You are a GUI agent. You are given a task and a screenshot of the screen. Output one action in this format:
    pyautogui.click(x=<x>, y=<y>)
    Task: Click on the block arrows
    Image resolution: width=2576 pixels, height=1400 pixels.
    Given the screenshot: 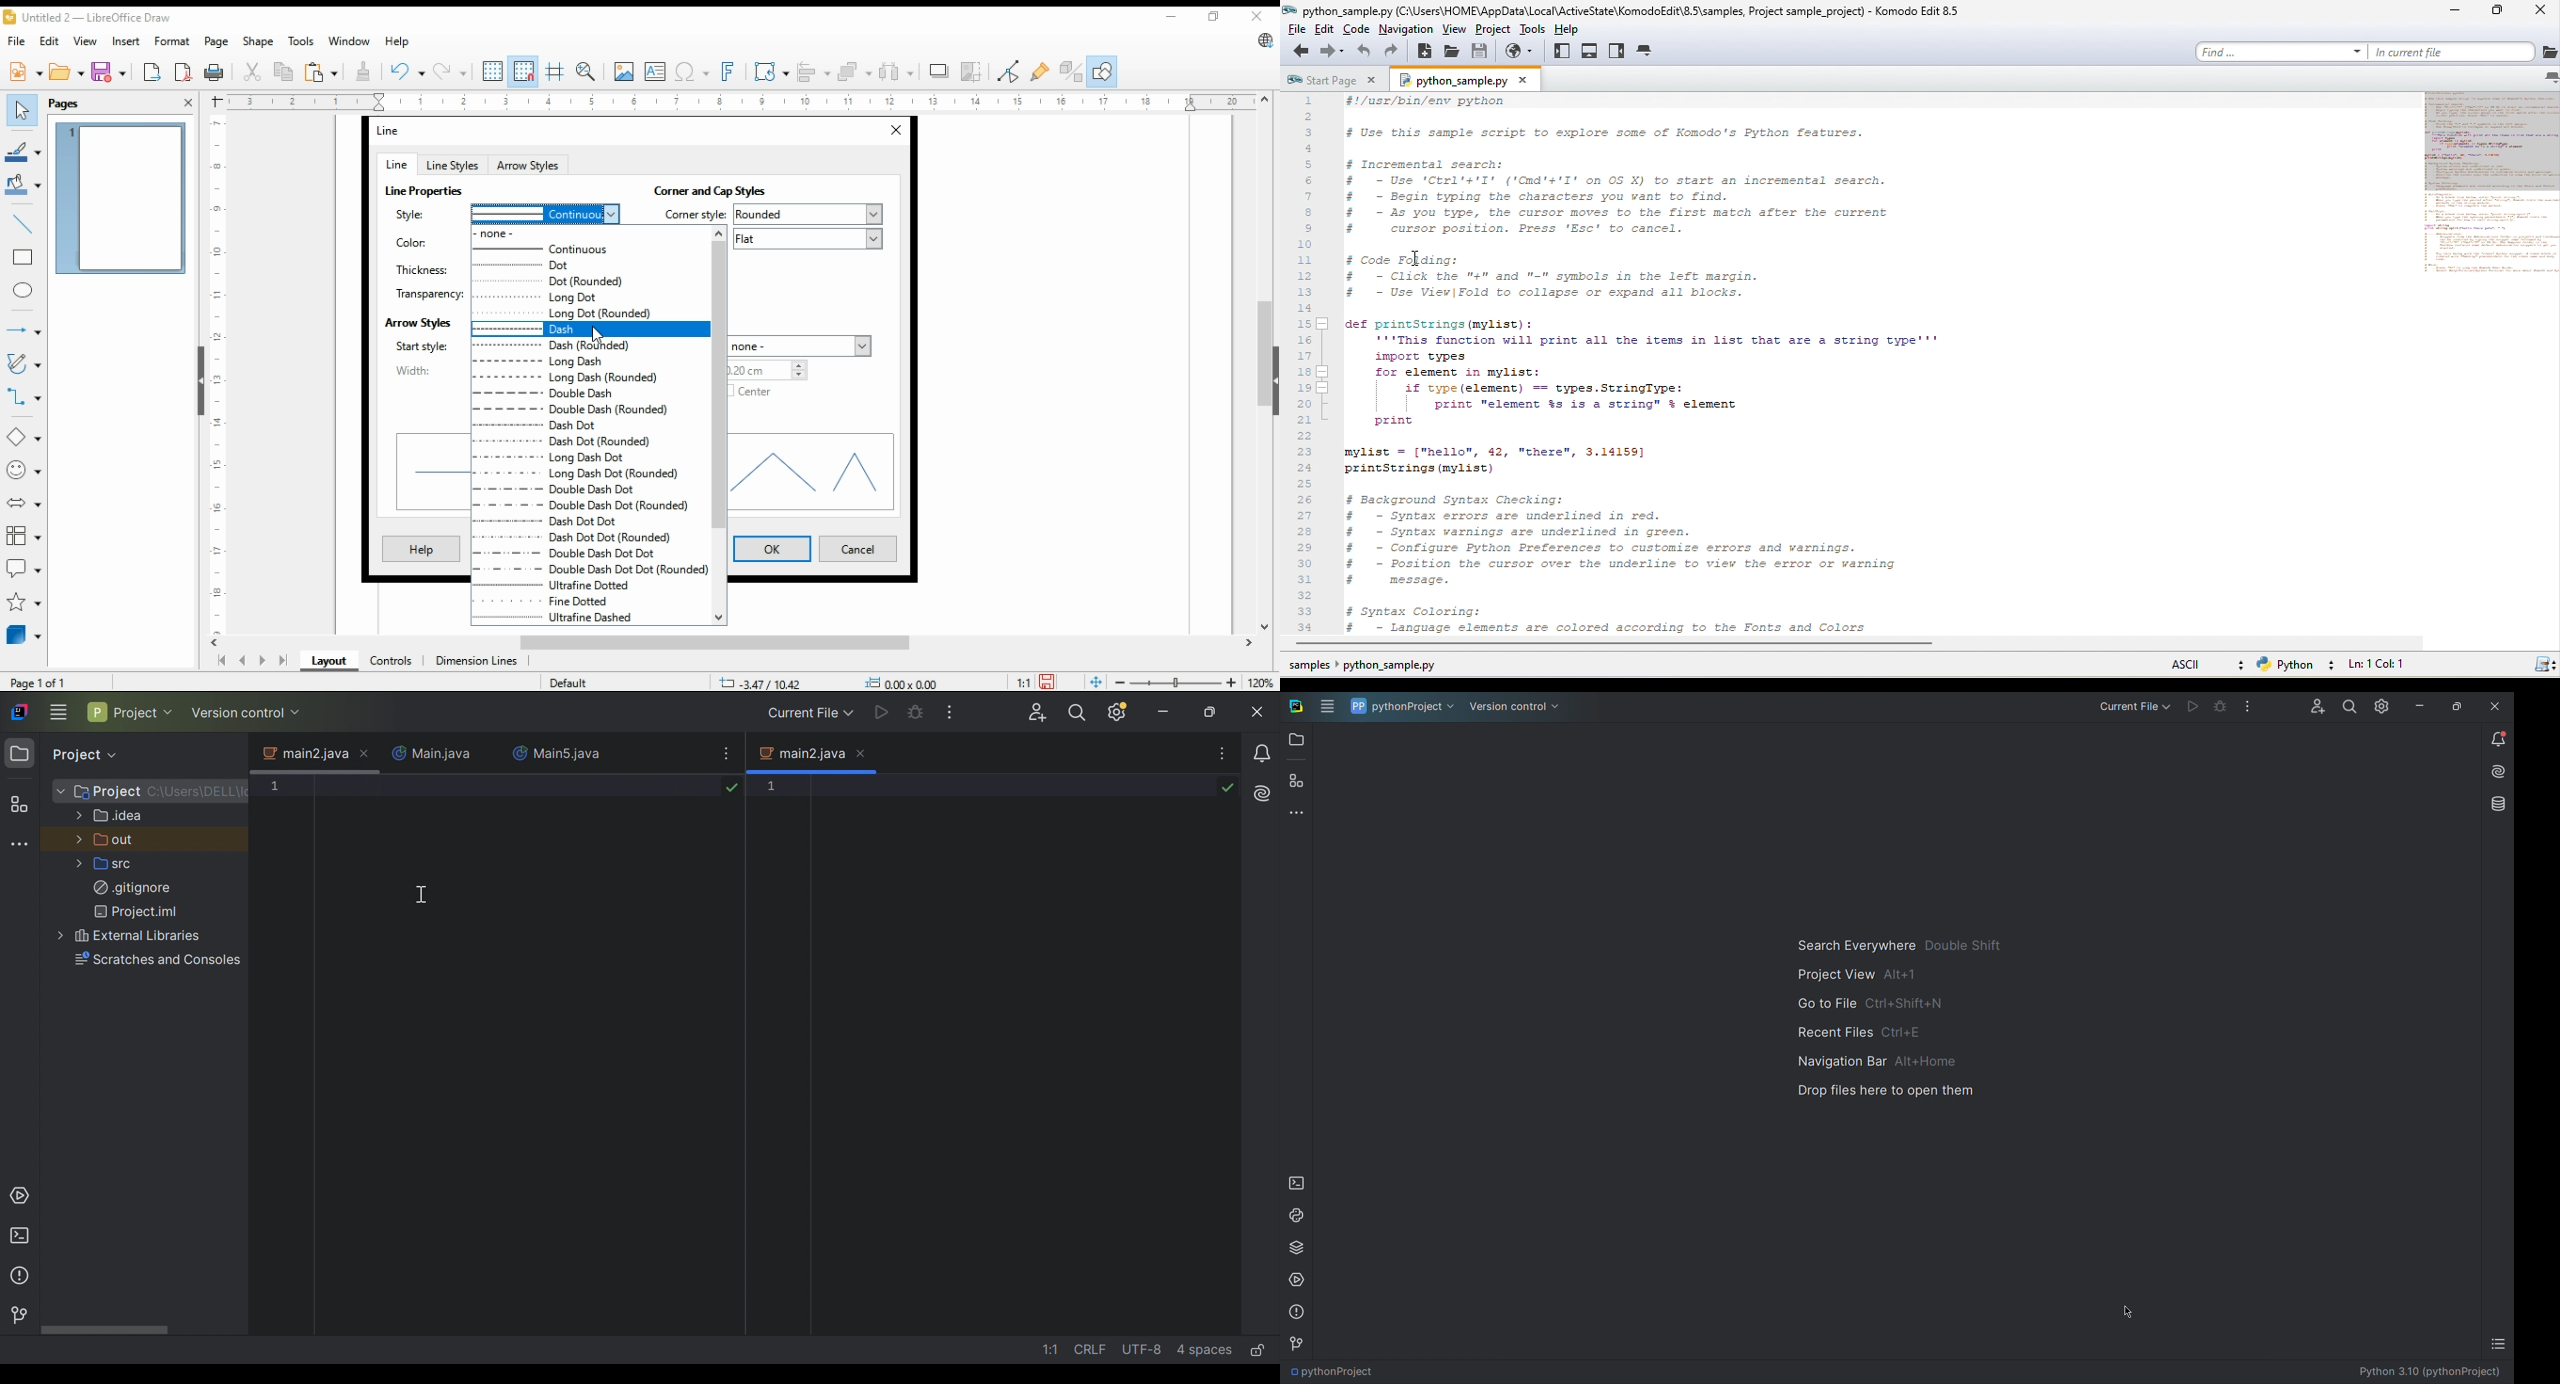 What is the action you would take?
    pyautogui.click(x=26, y=503)
    